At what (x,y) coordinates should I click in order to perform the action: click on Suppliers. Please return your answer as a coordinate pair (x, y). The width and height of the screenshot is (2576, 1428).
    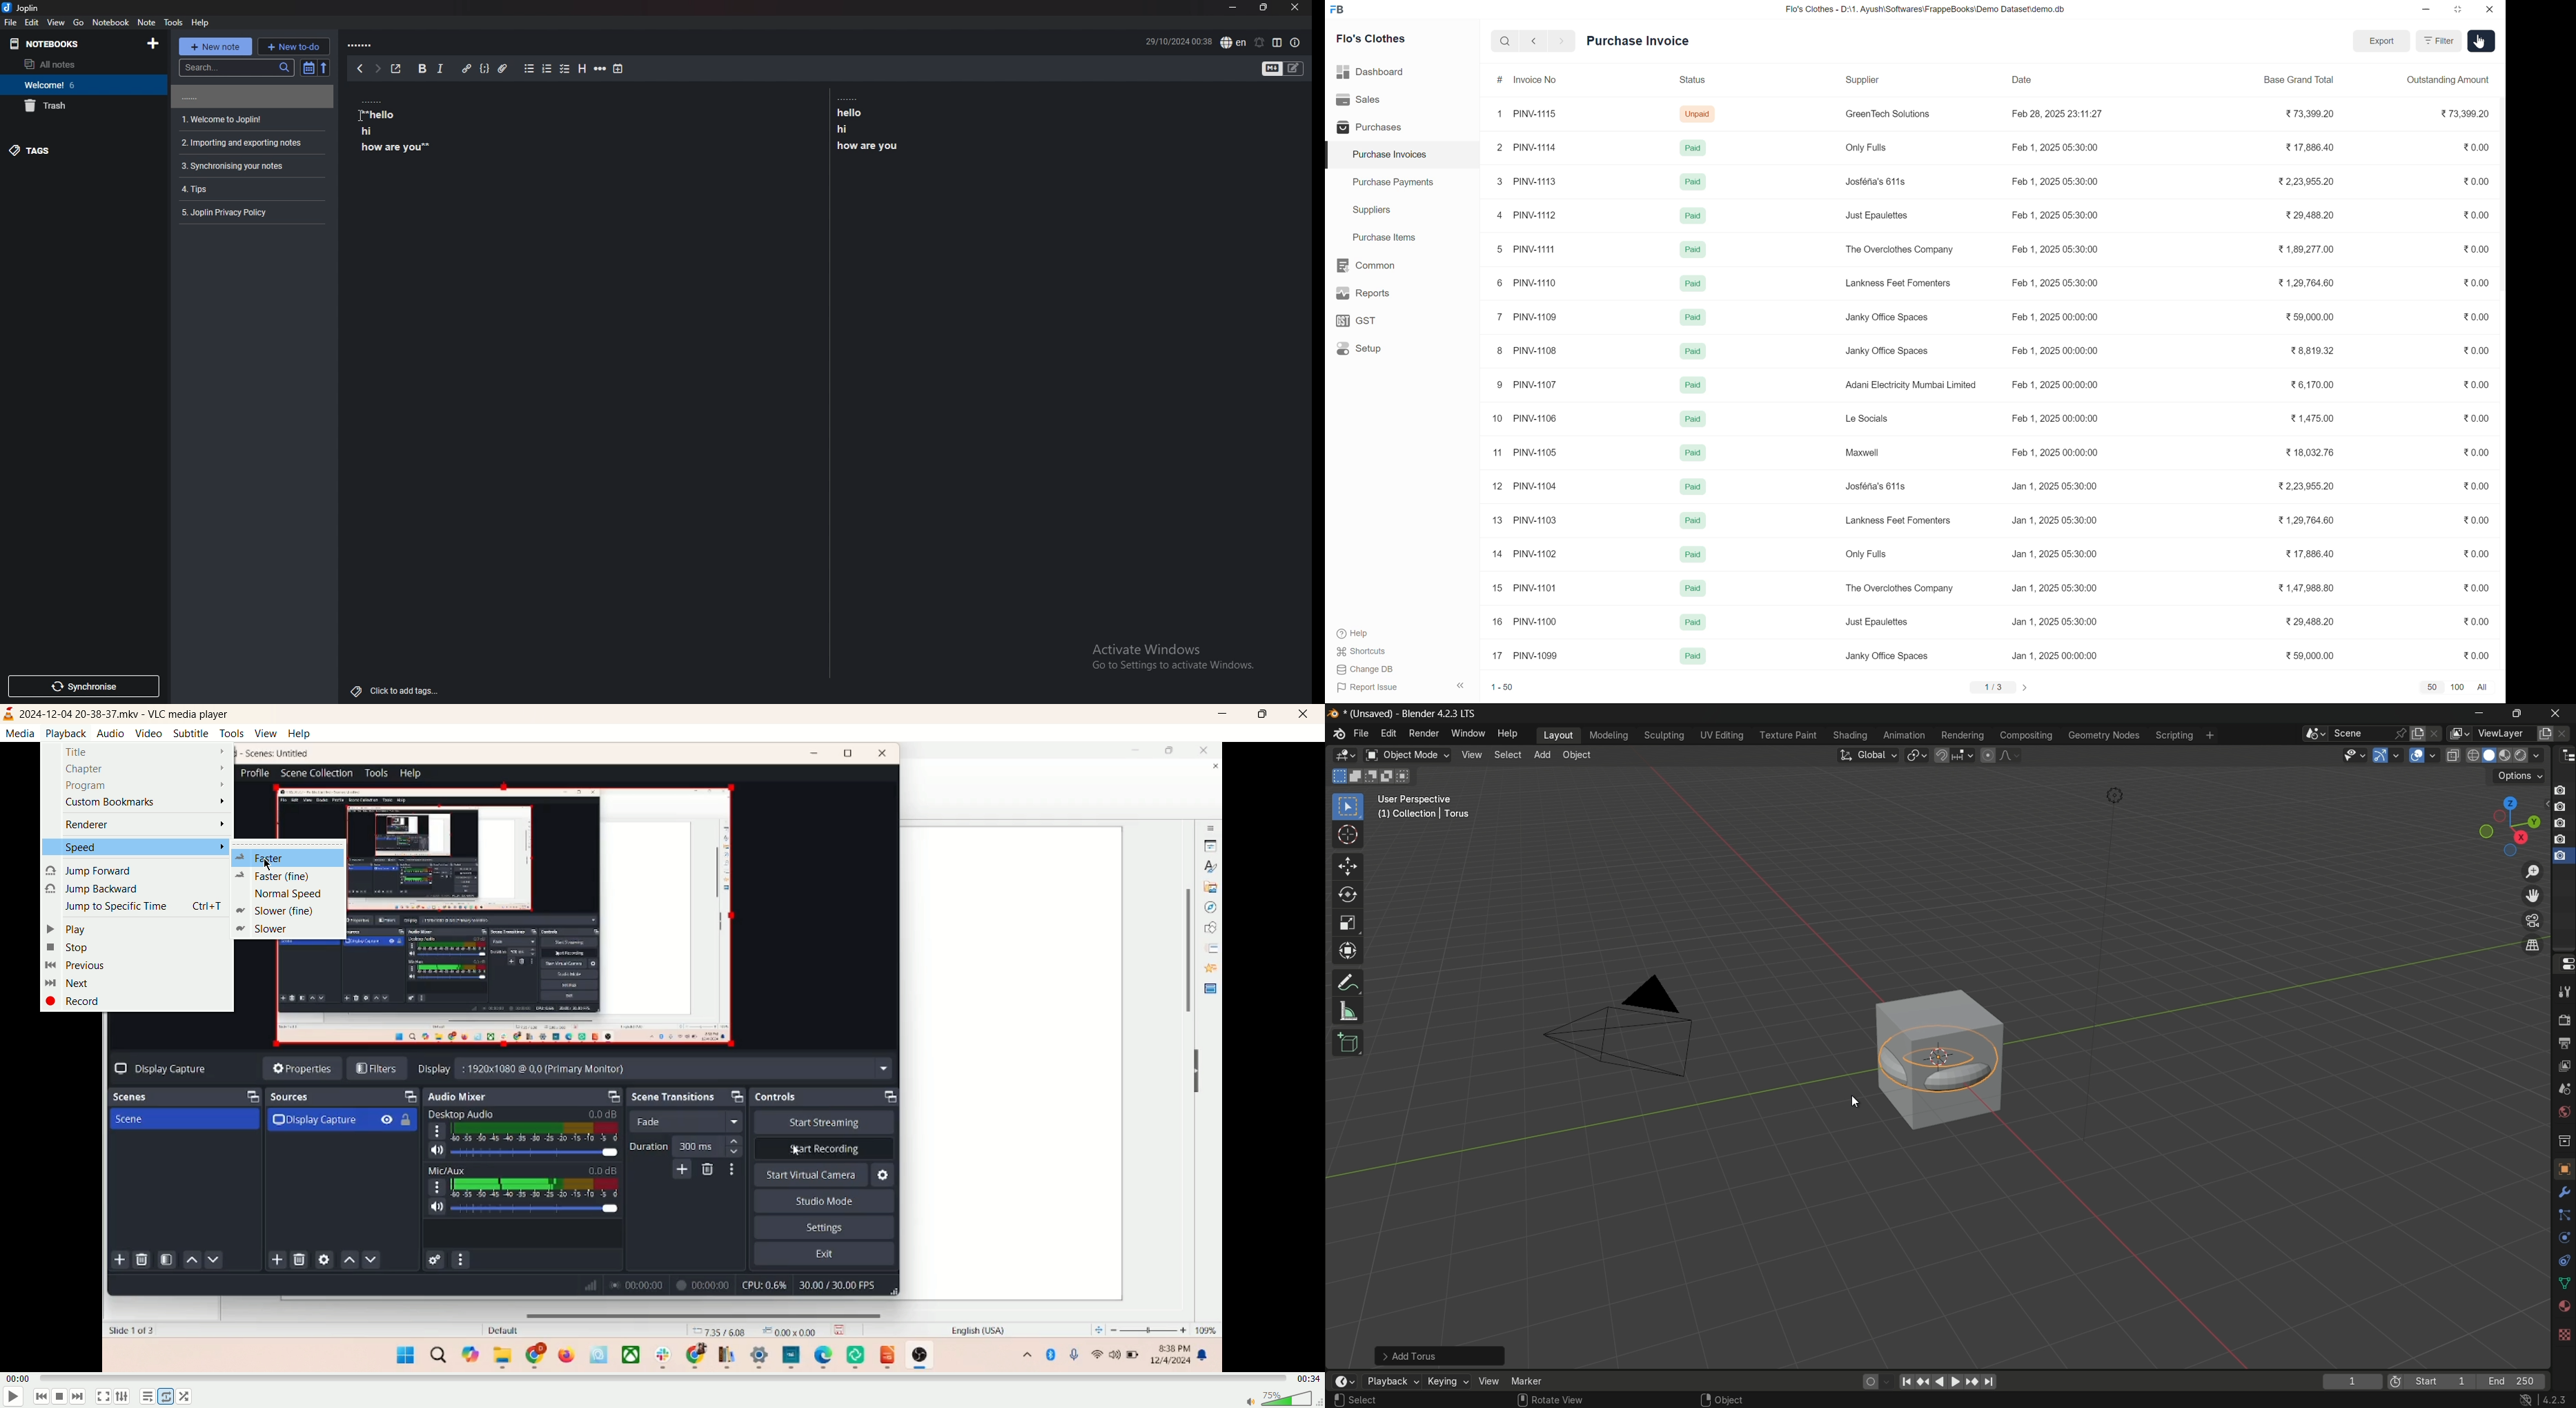
    Looking at the image, I should click on (1365, 211).